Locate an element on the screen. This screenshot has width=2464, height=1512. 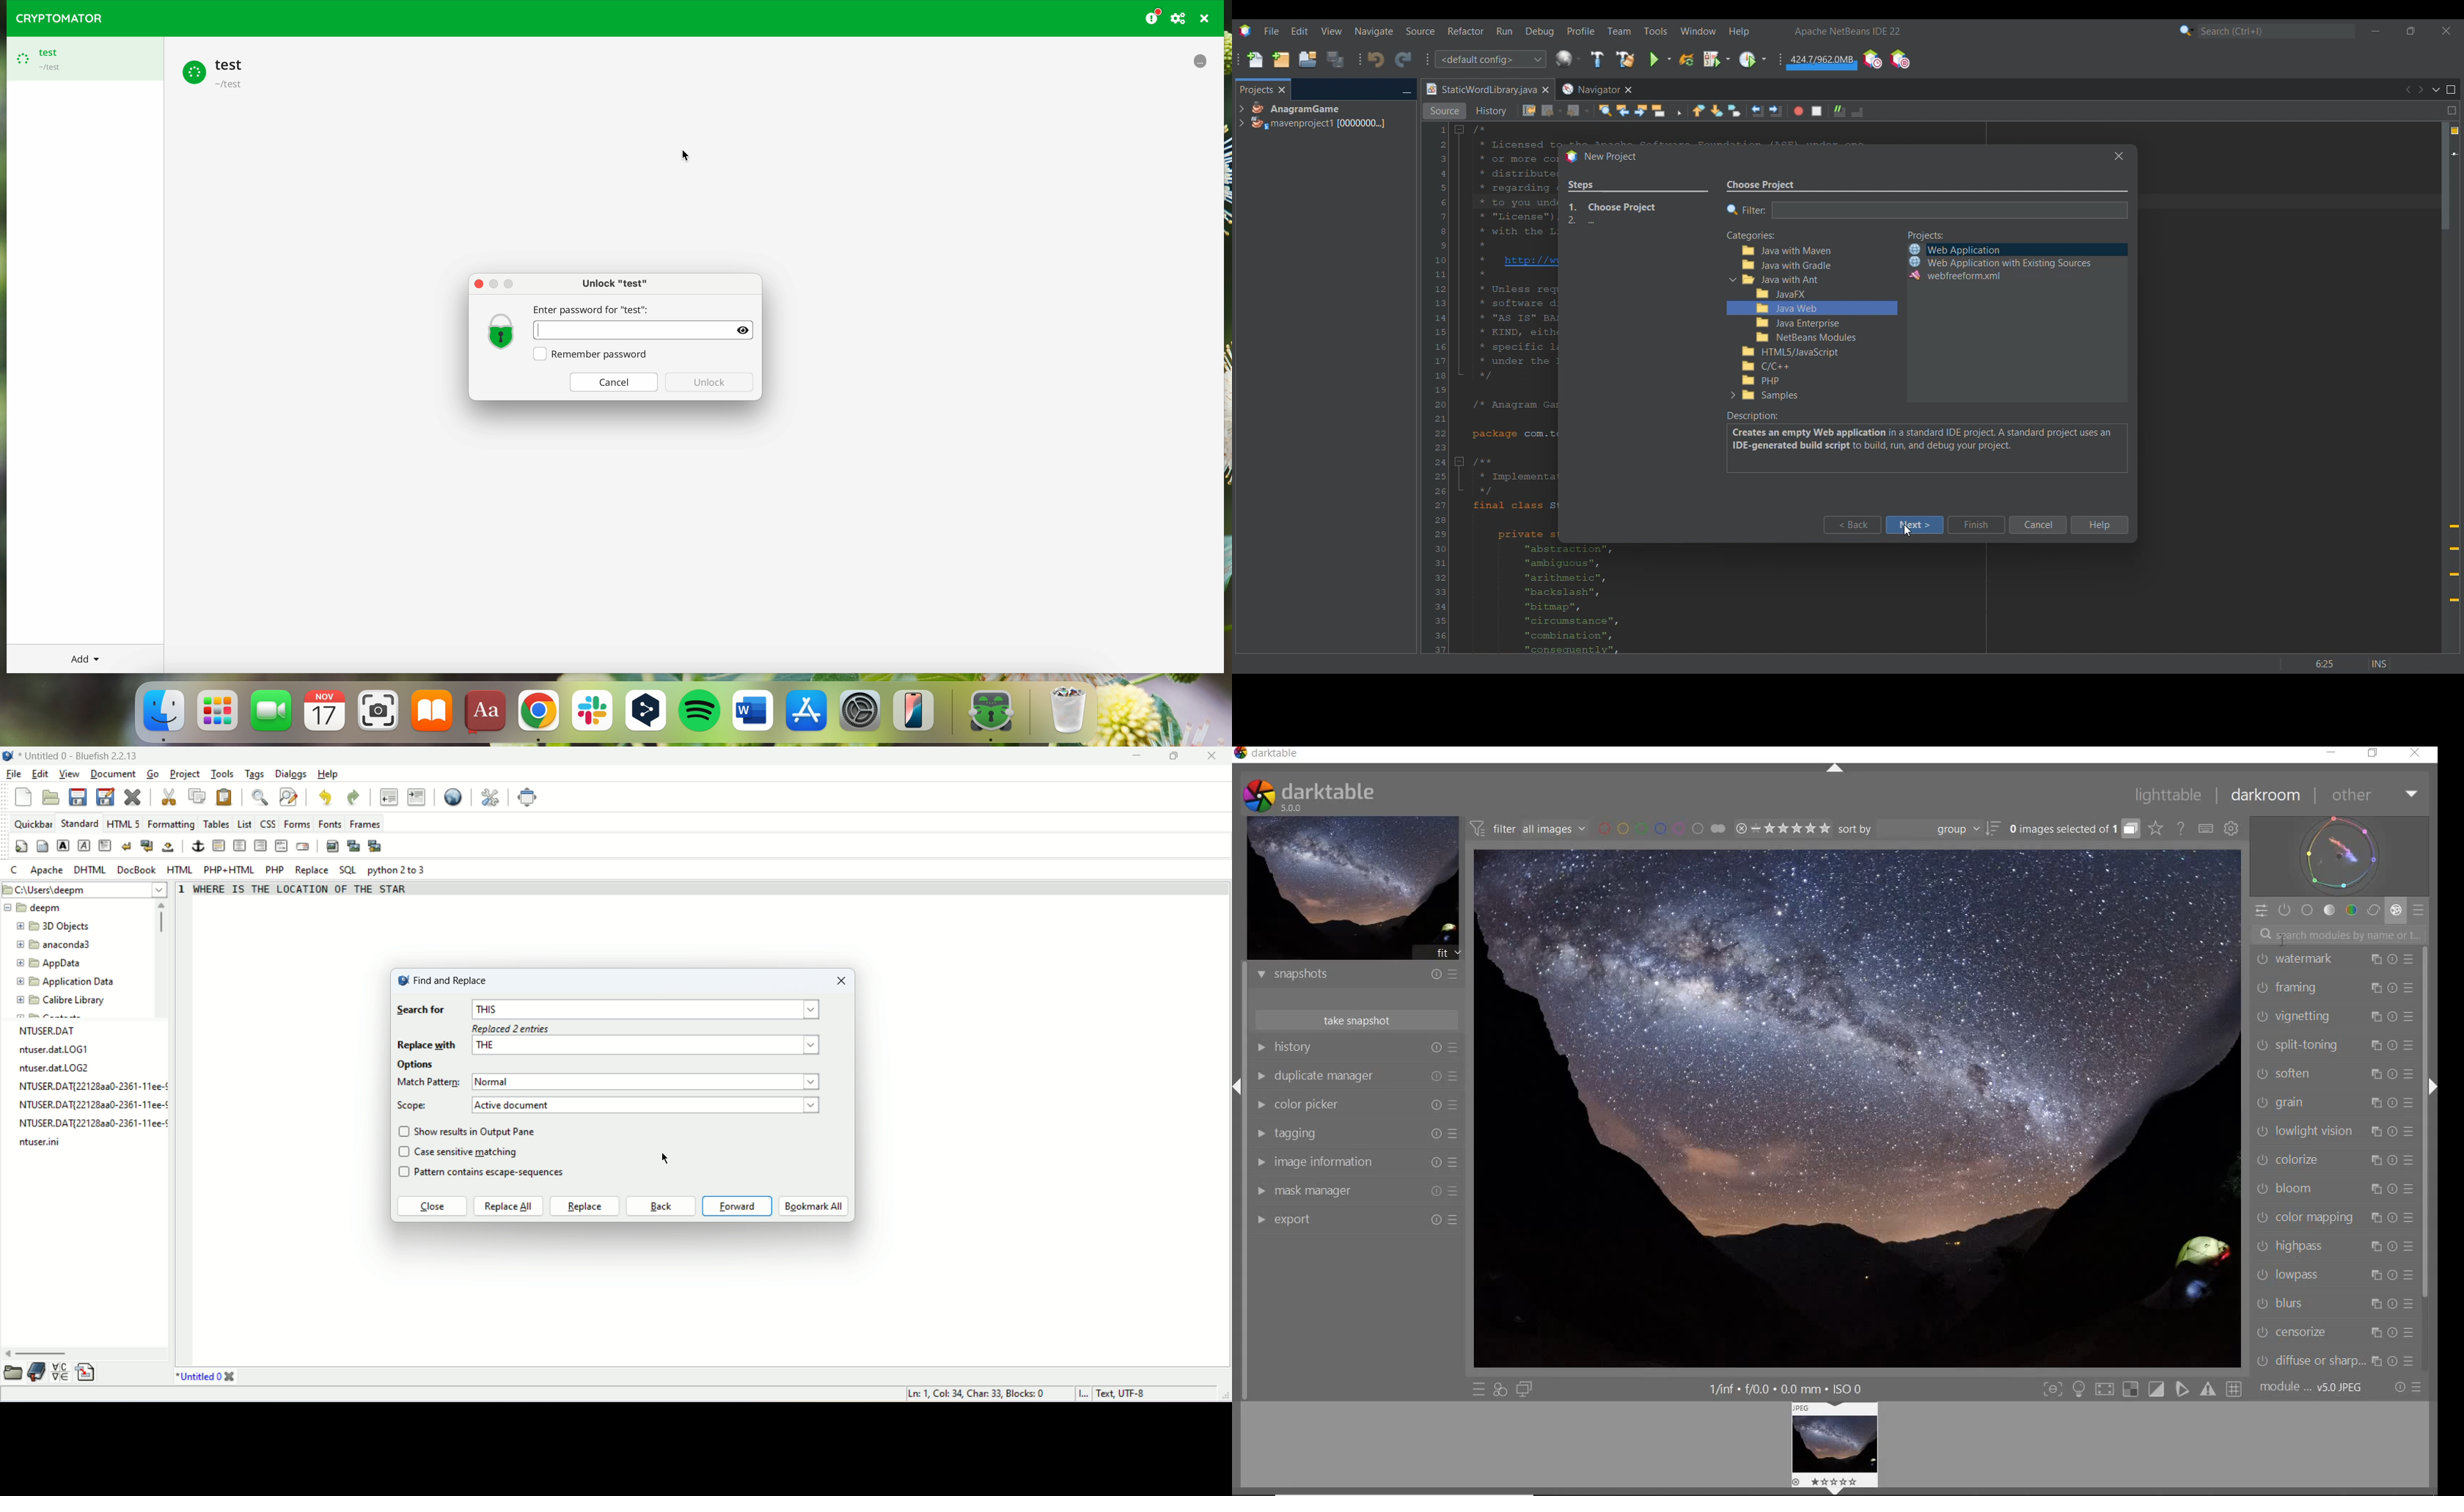
IMAGE PREVIEW is located at coordinates (1838, 1441).